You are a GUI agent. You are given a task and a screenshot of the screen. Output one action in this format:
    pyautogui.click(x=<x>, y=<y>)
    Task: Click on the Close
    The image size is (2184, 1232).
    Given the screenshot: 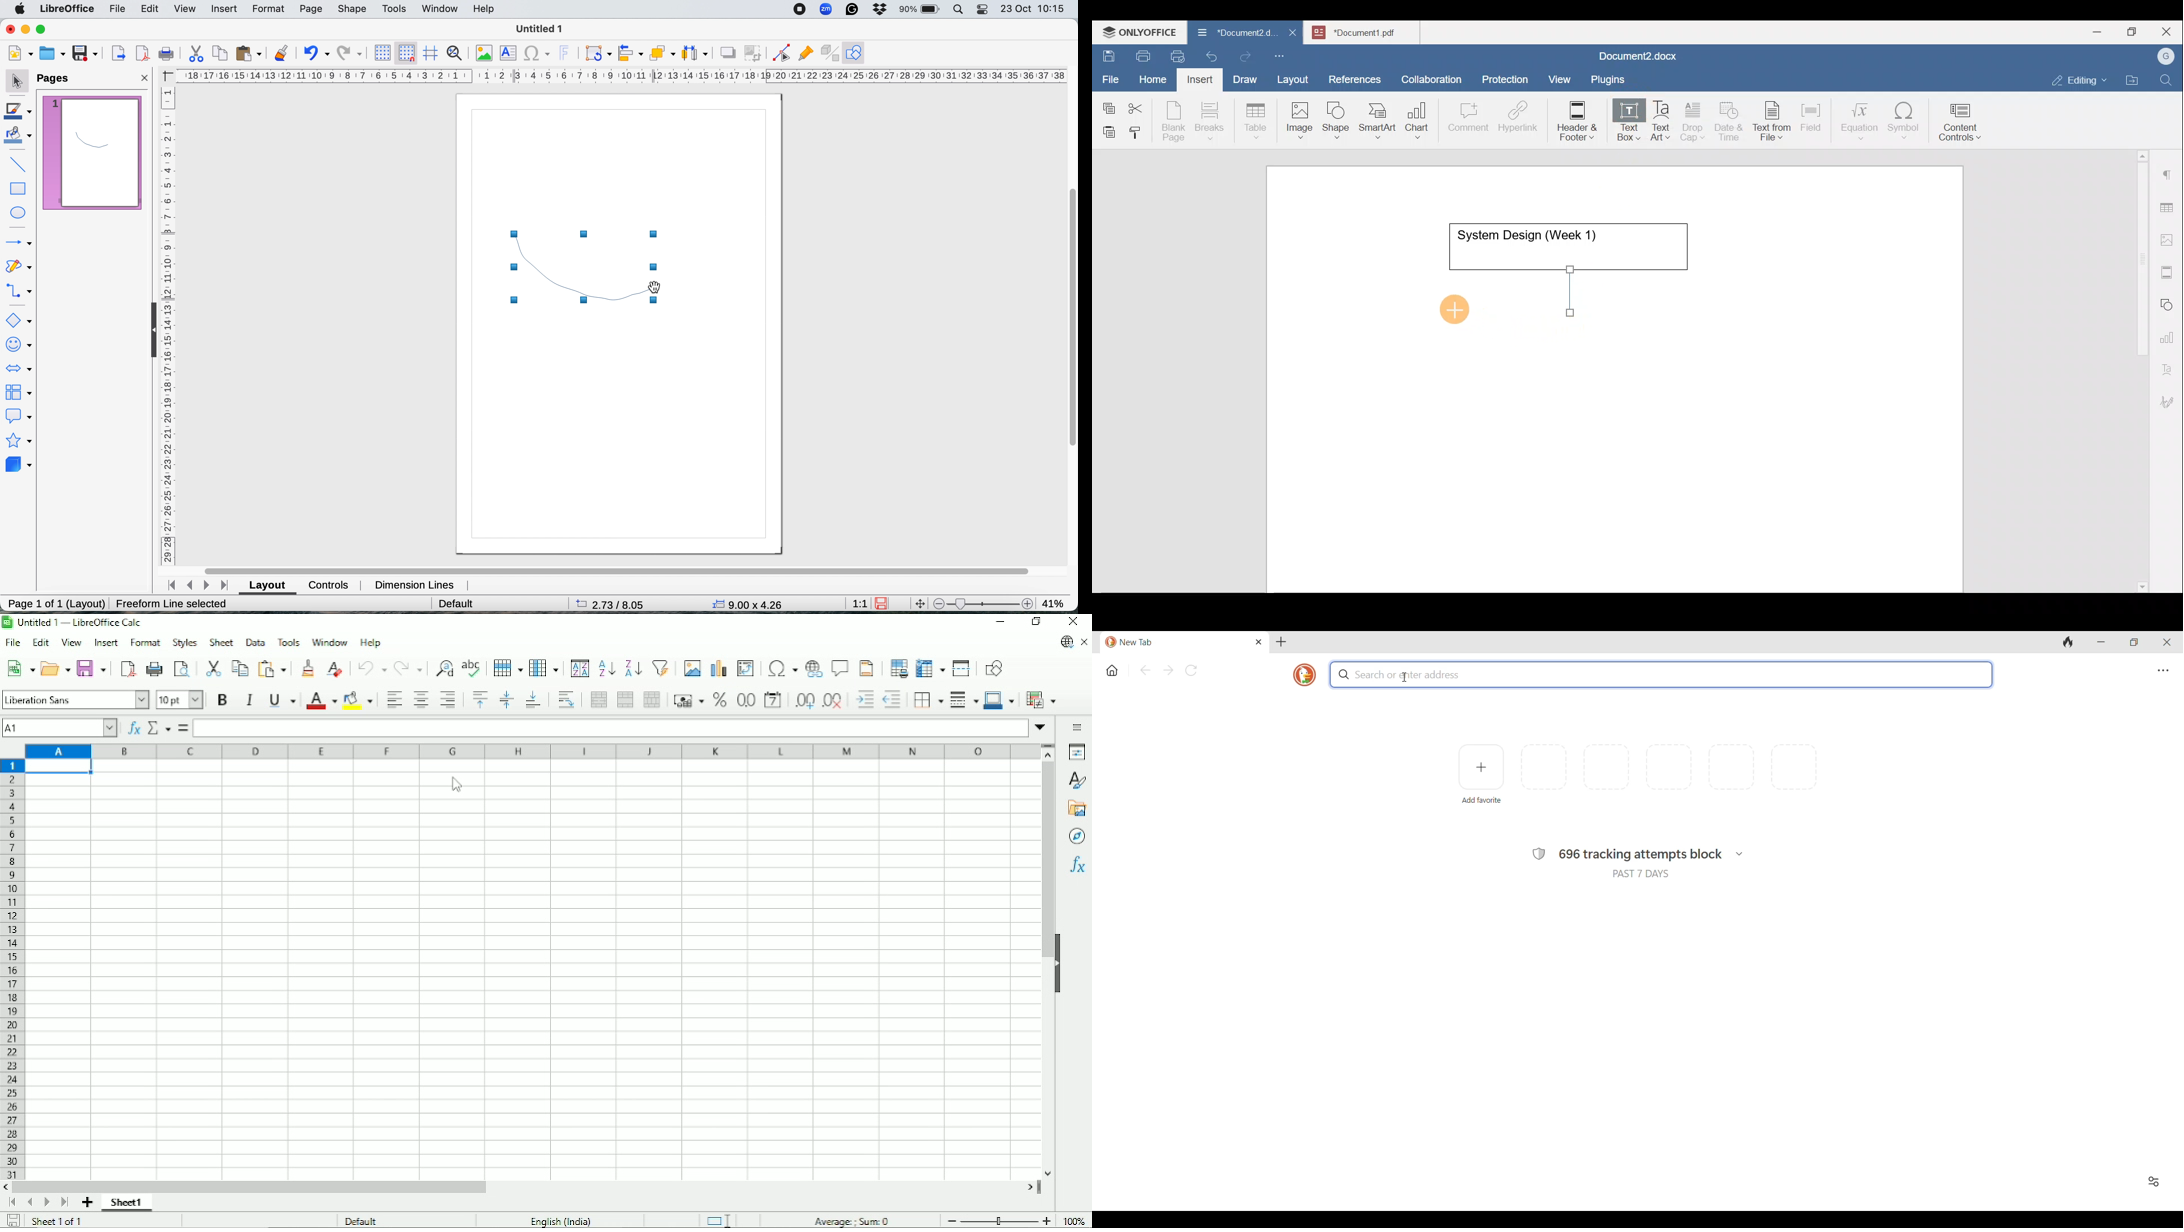 What is the action you would take?
    pyautogui.click(x=1075, y=621)
    